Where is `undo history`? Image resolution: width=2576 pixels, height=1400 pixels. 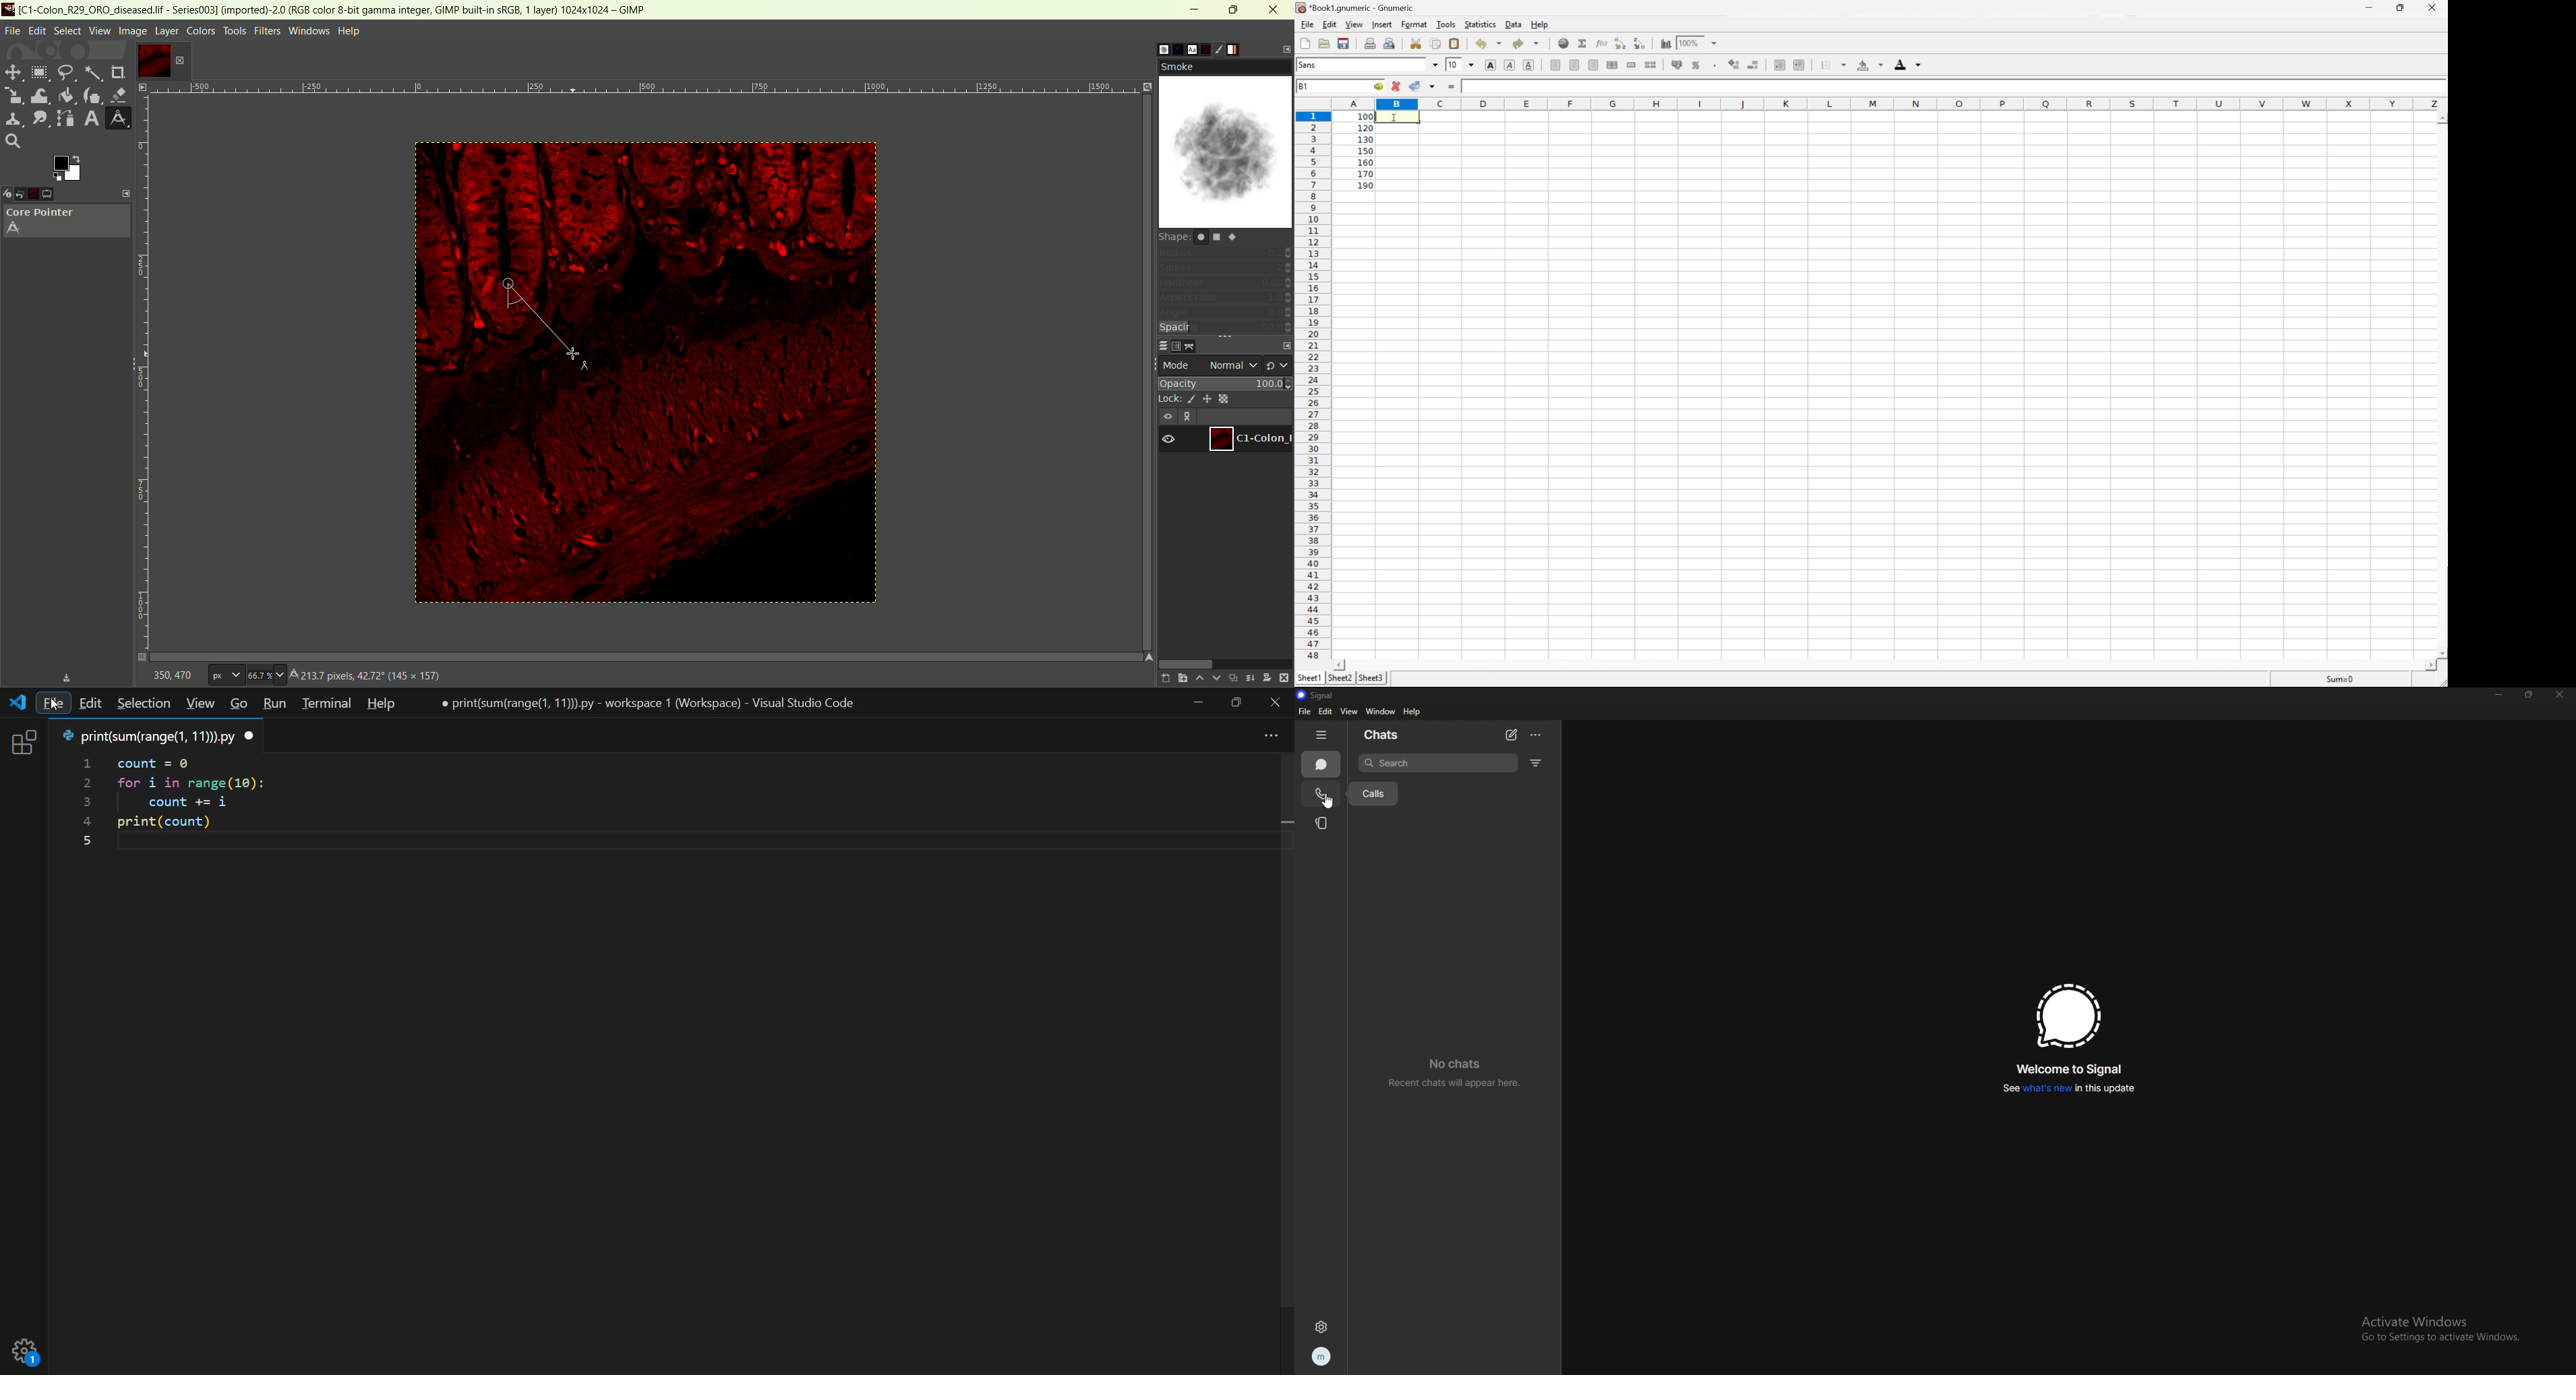 undo history is located at coordinates (25, 195).